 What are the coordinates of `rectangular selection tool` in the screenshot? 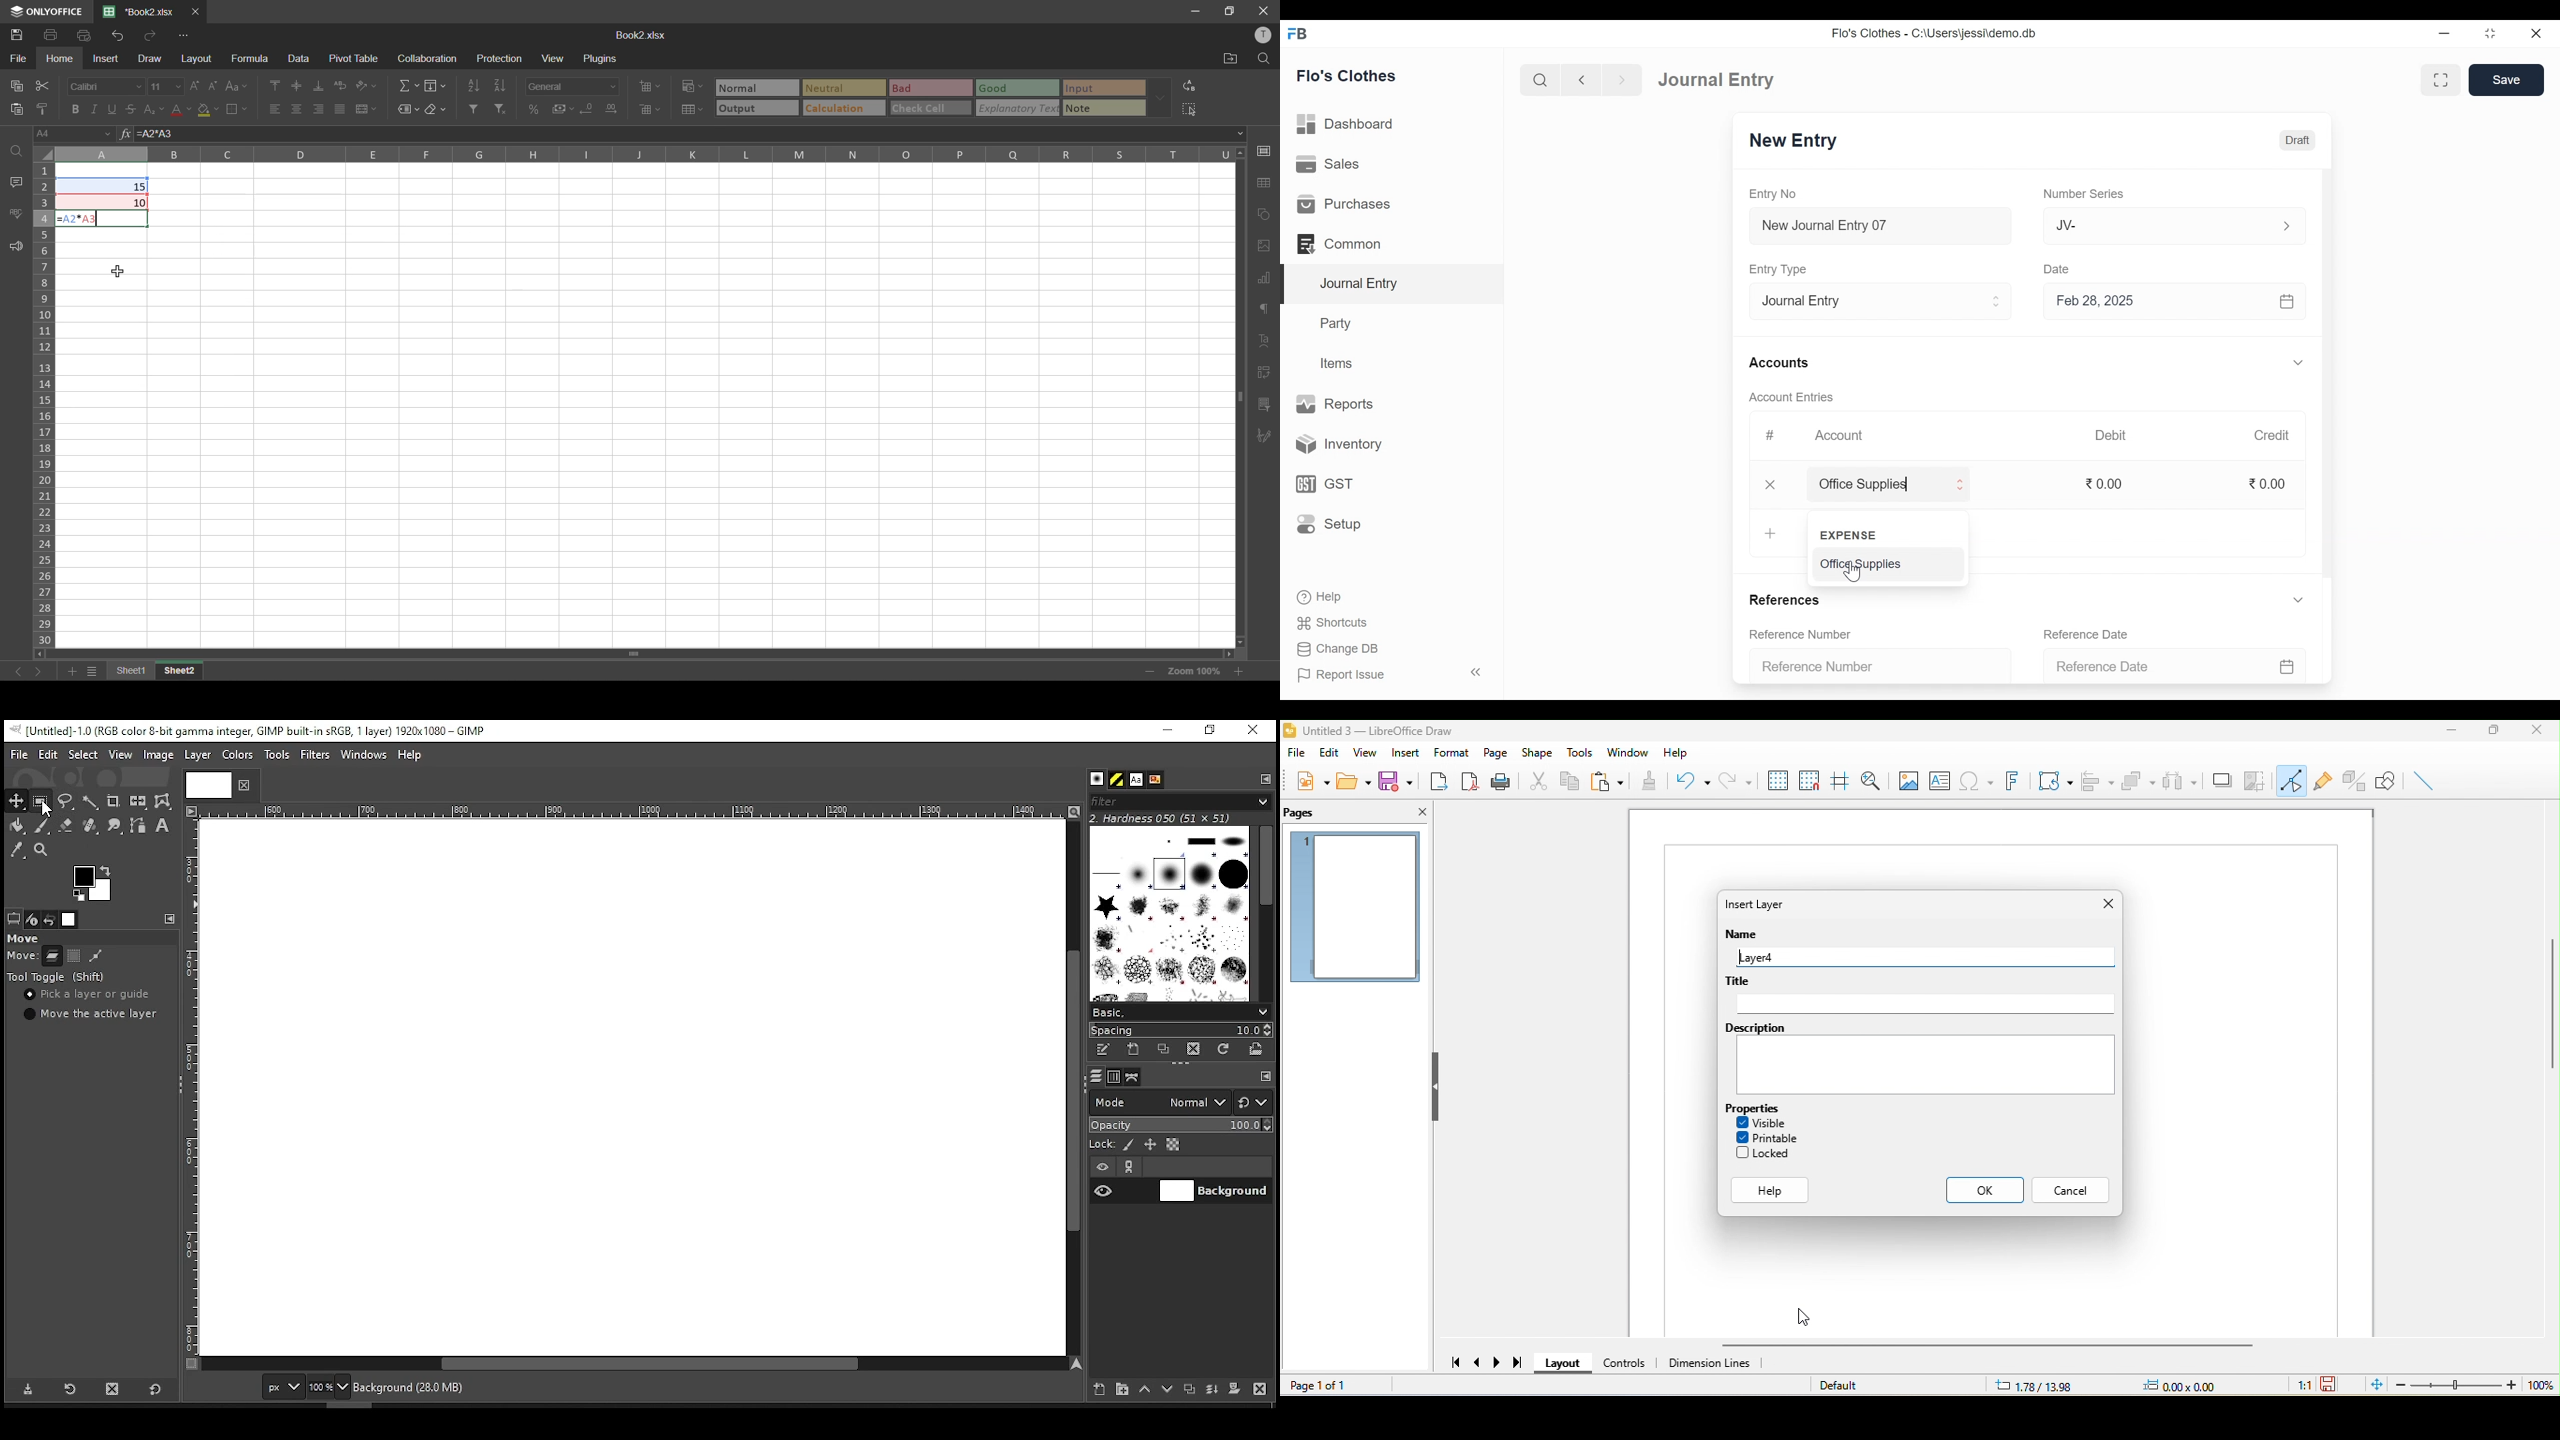 It's located at (43, 801).